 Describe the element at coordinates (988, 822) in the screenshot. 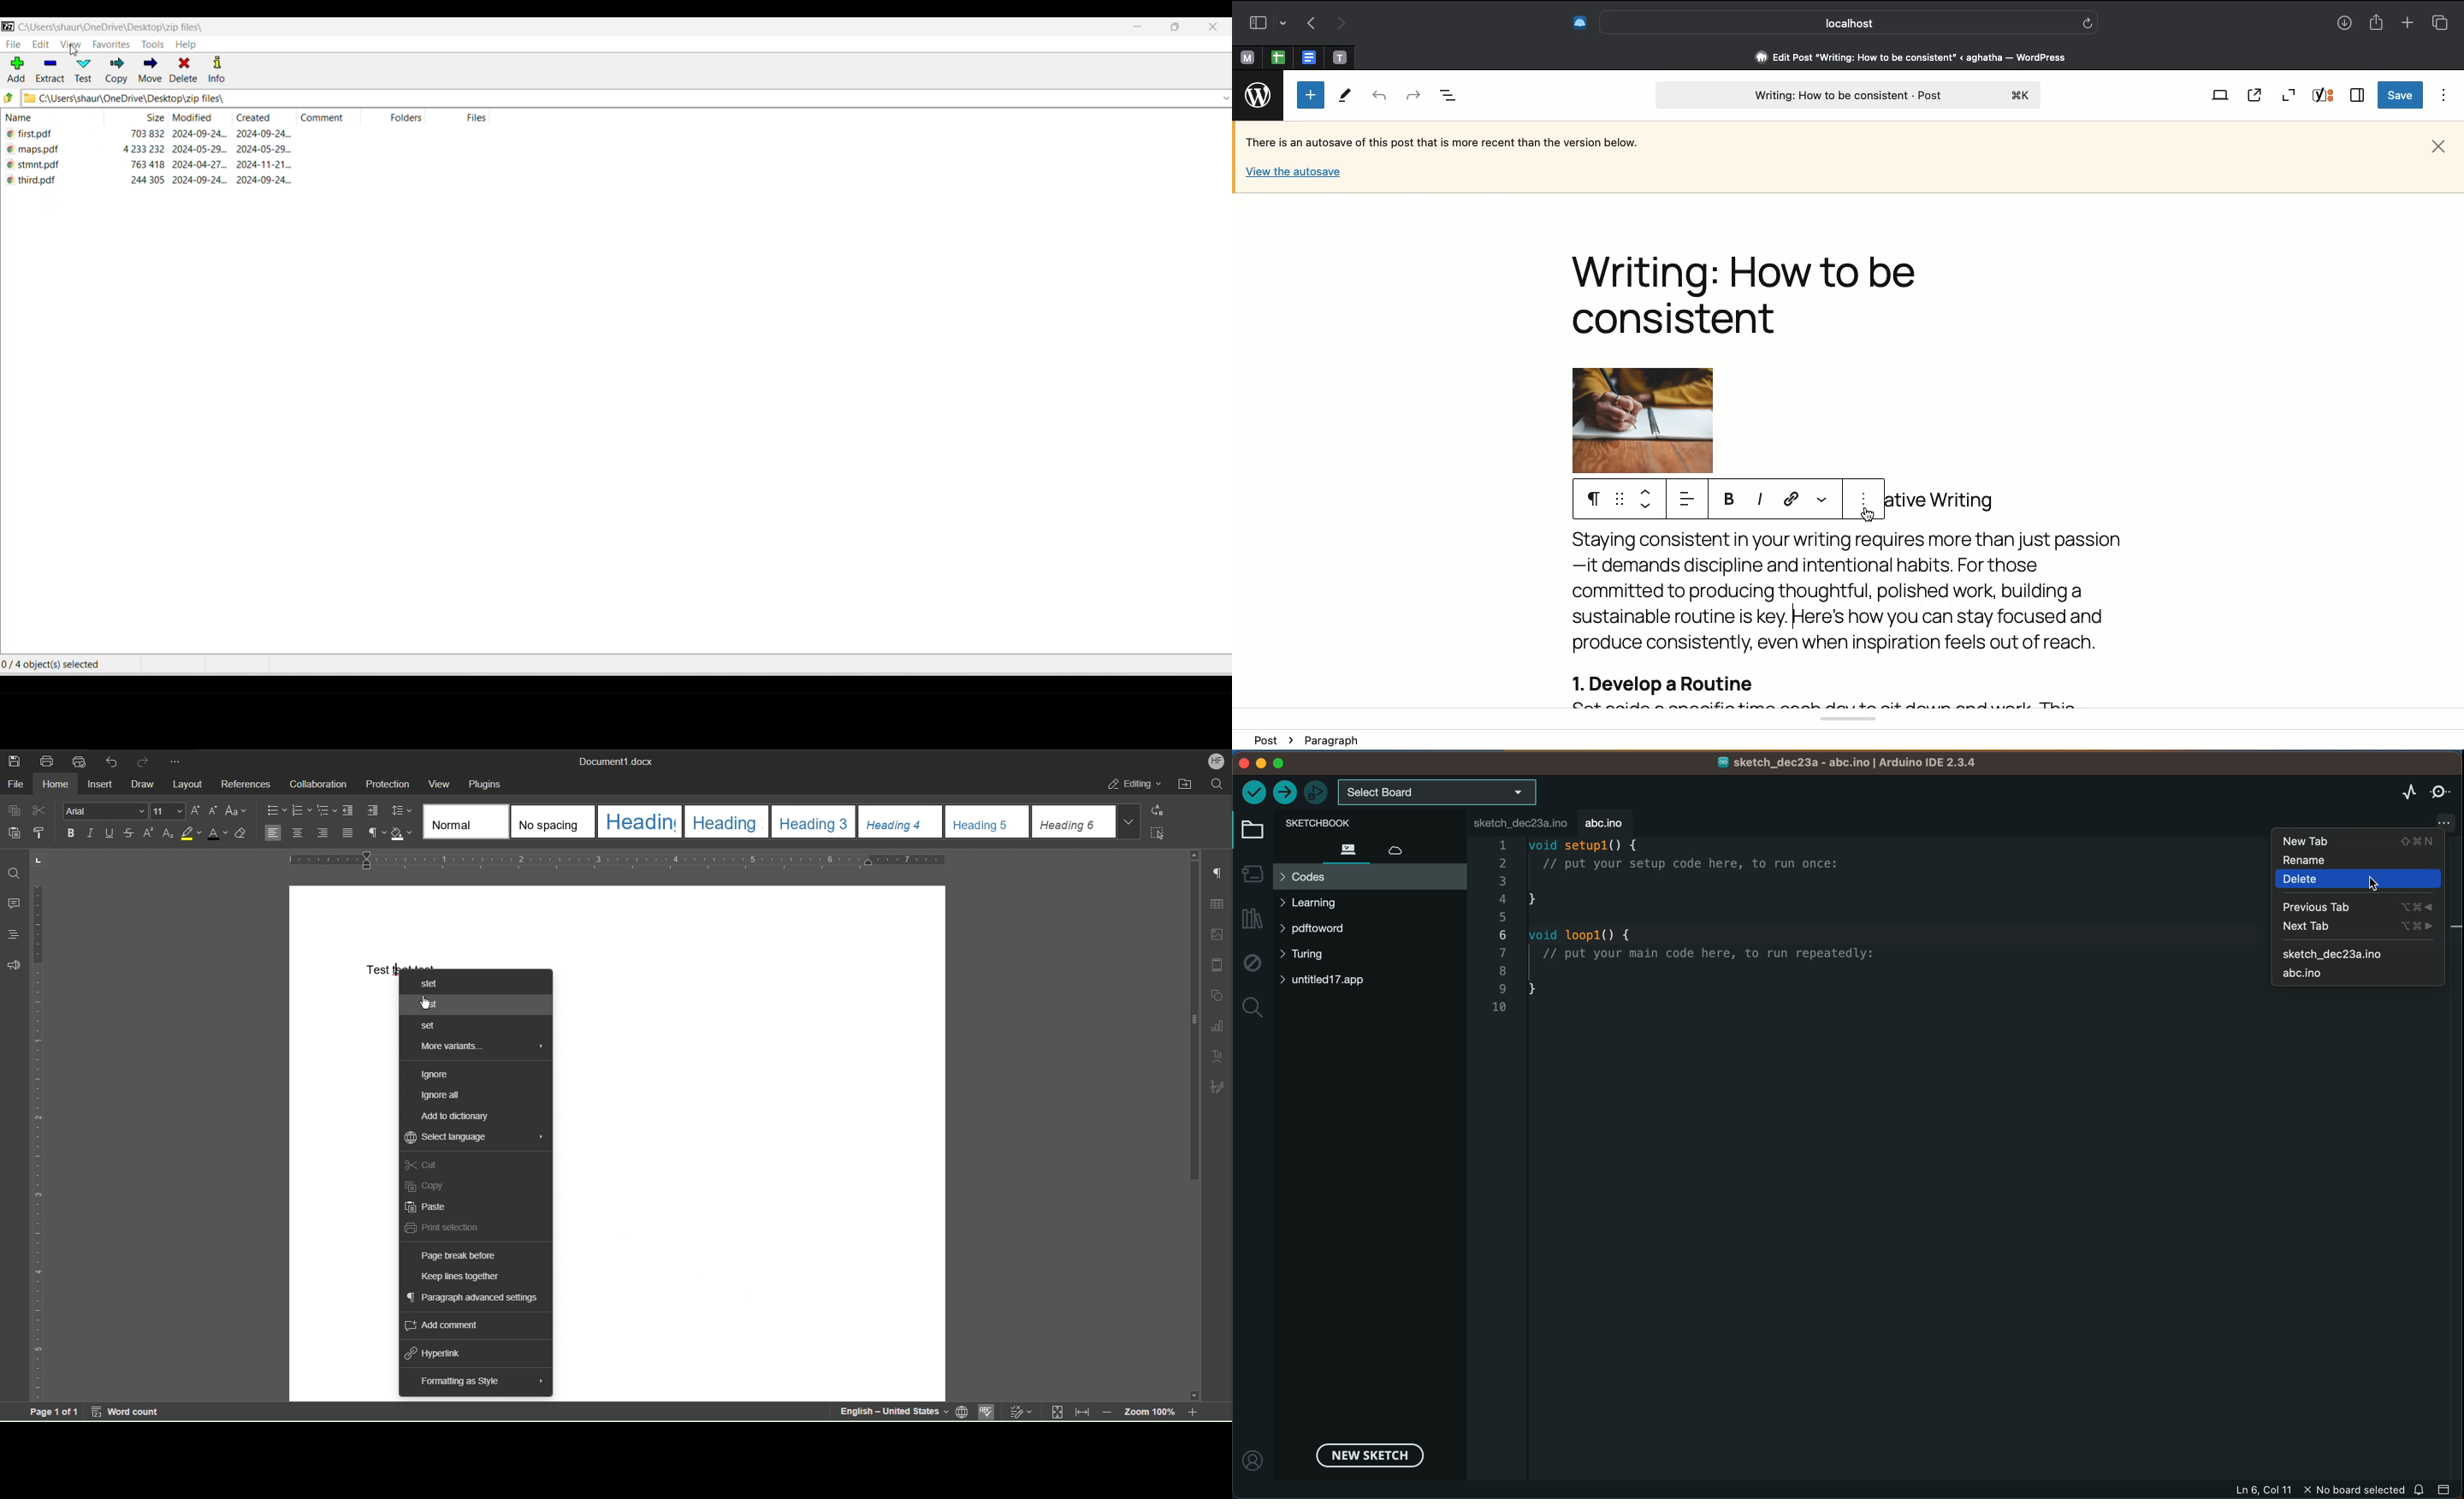

I see `Heading 5` at that location.